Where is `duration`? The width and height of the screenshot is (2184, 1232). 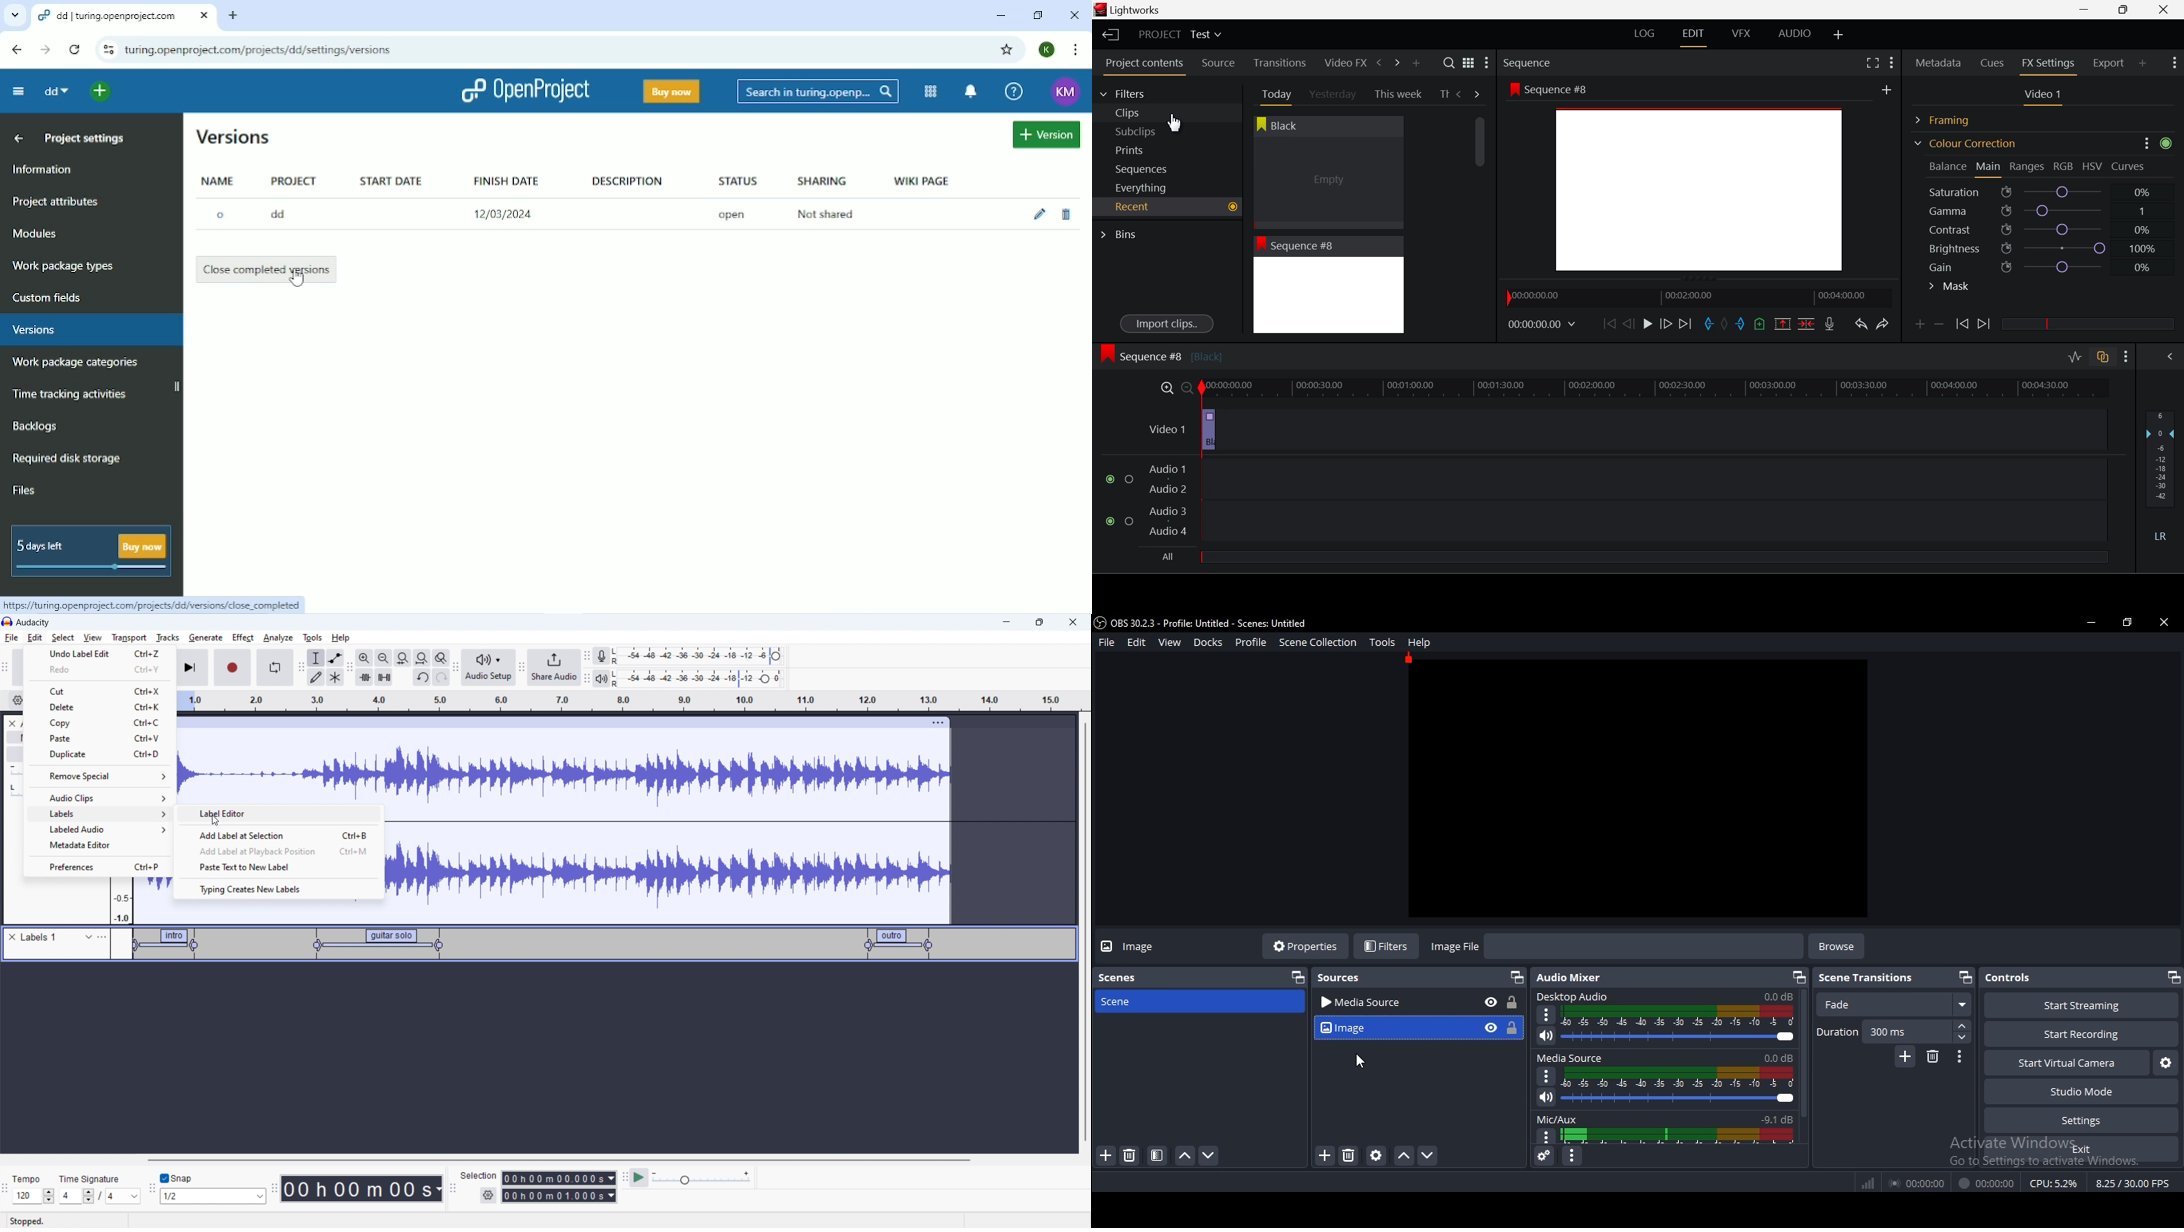
duration is located at coordinates (1838, 1031).